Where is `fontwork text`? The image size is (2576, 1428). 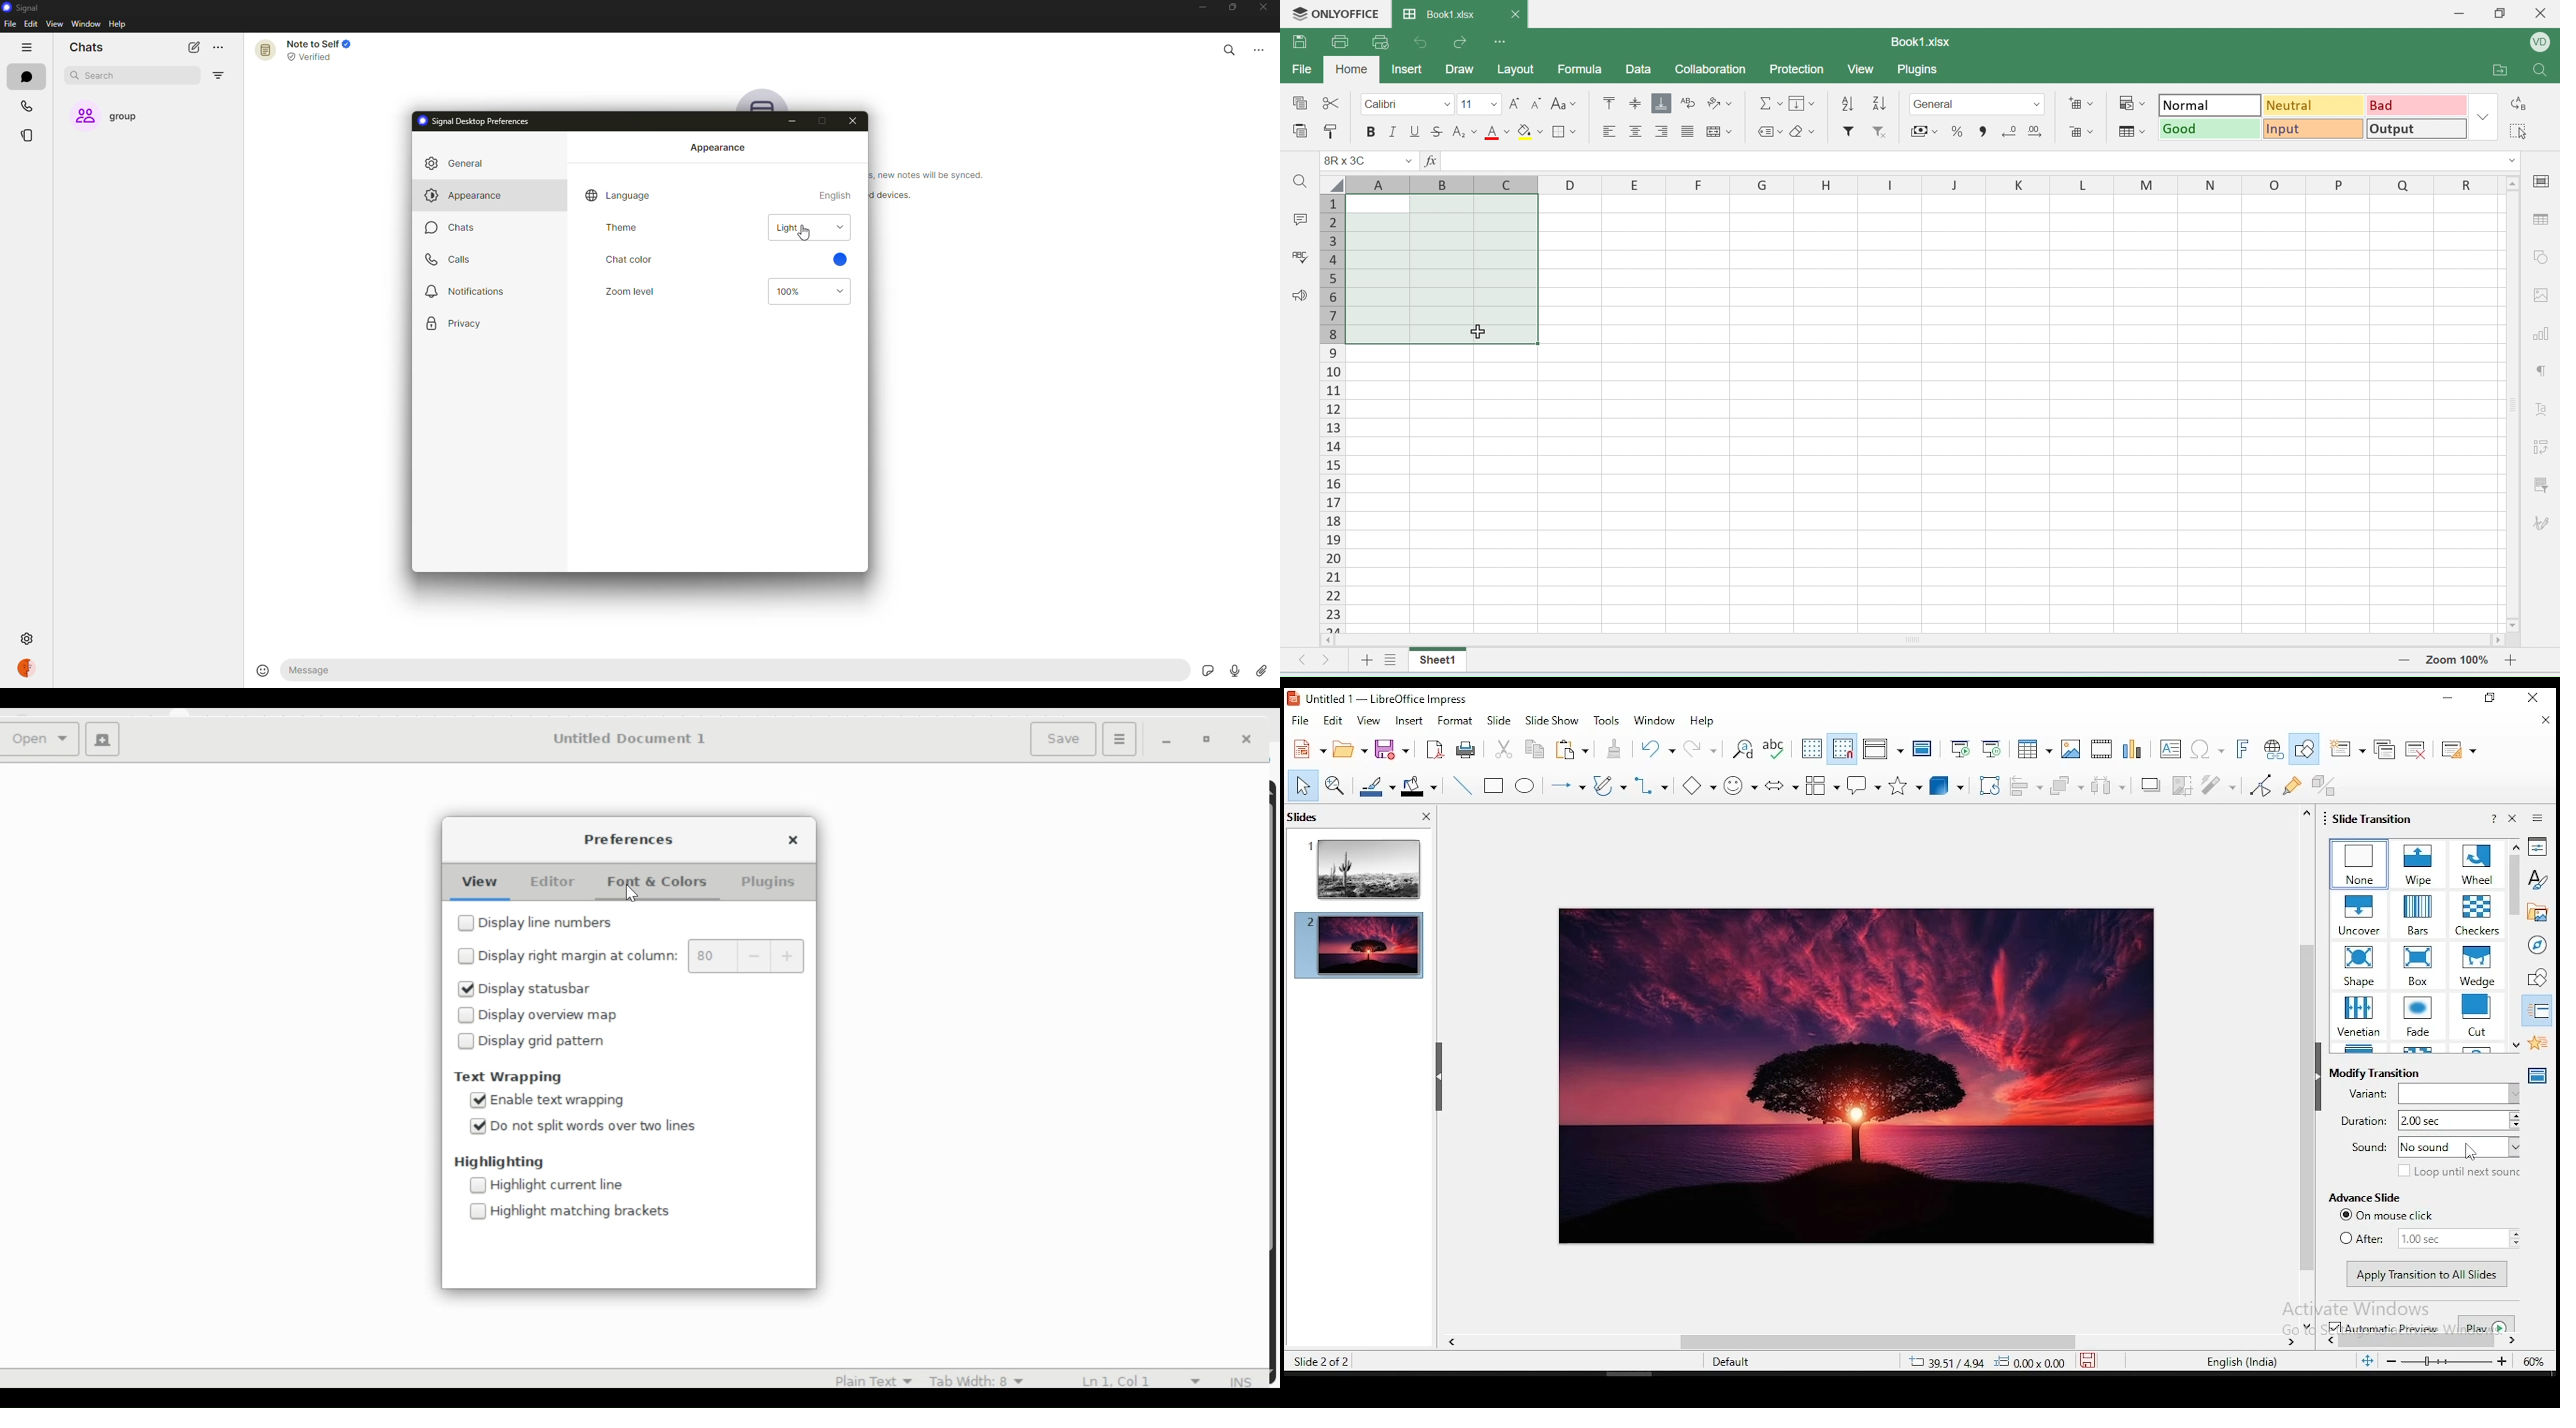
fontwork text is located at coordinates (2241, 750).